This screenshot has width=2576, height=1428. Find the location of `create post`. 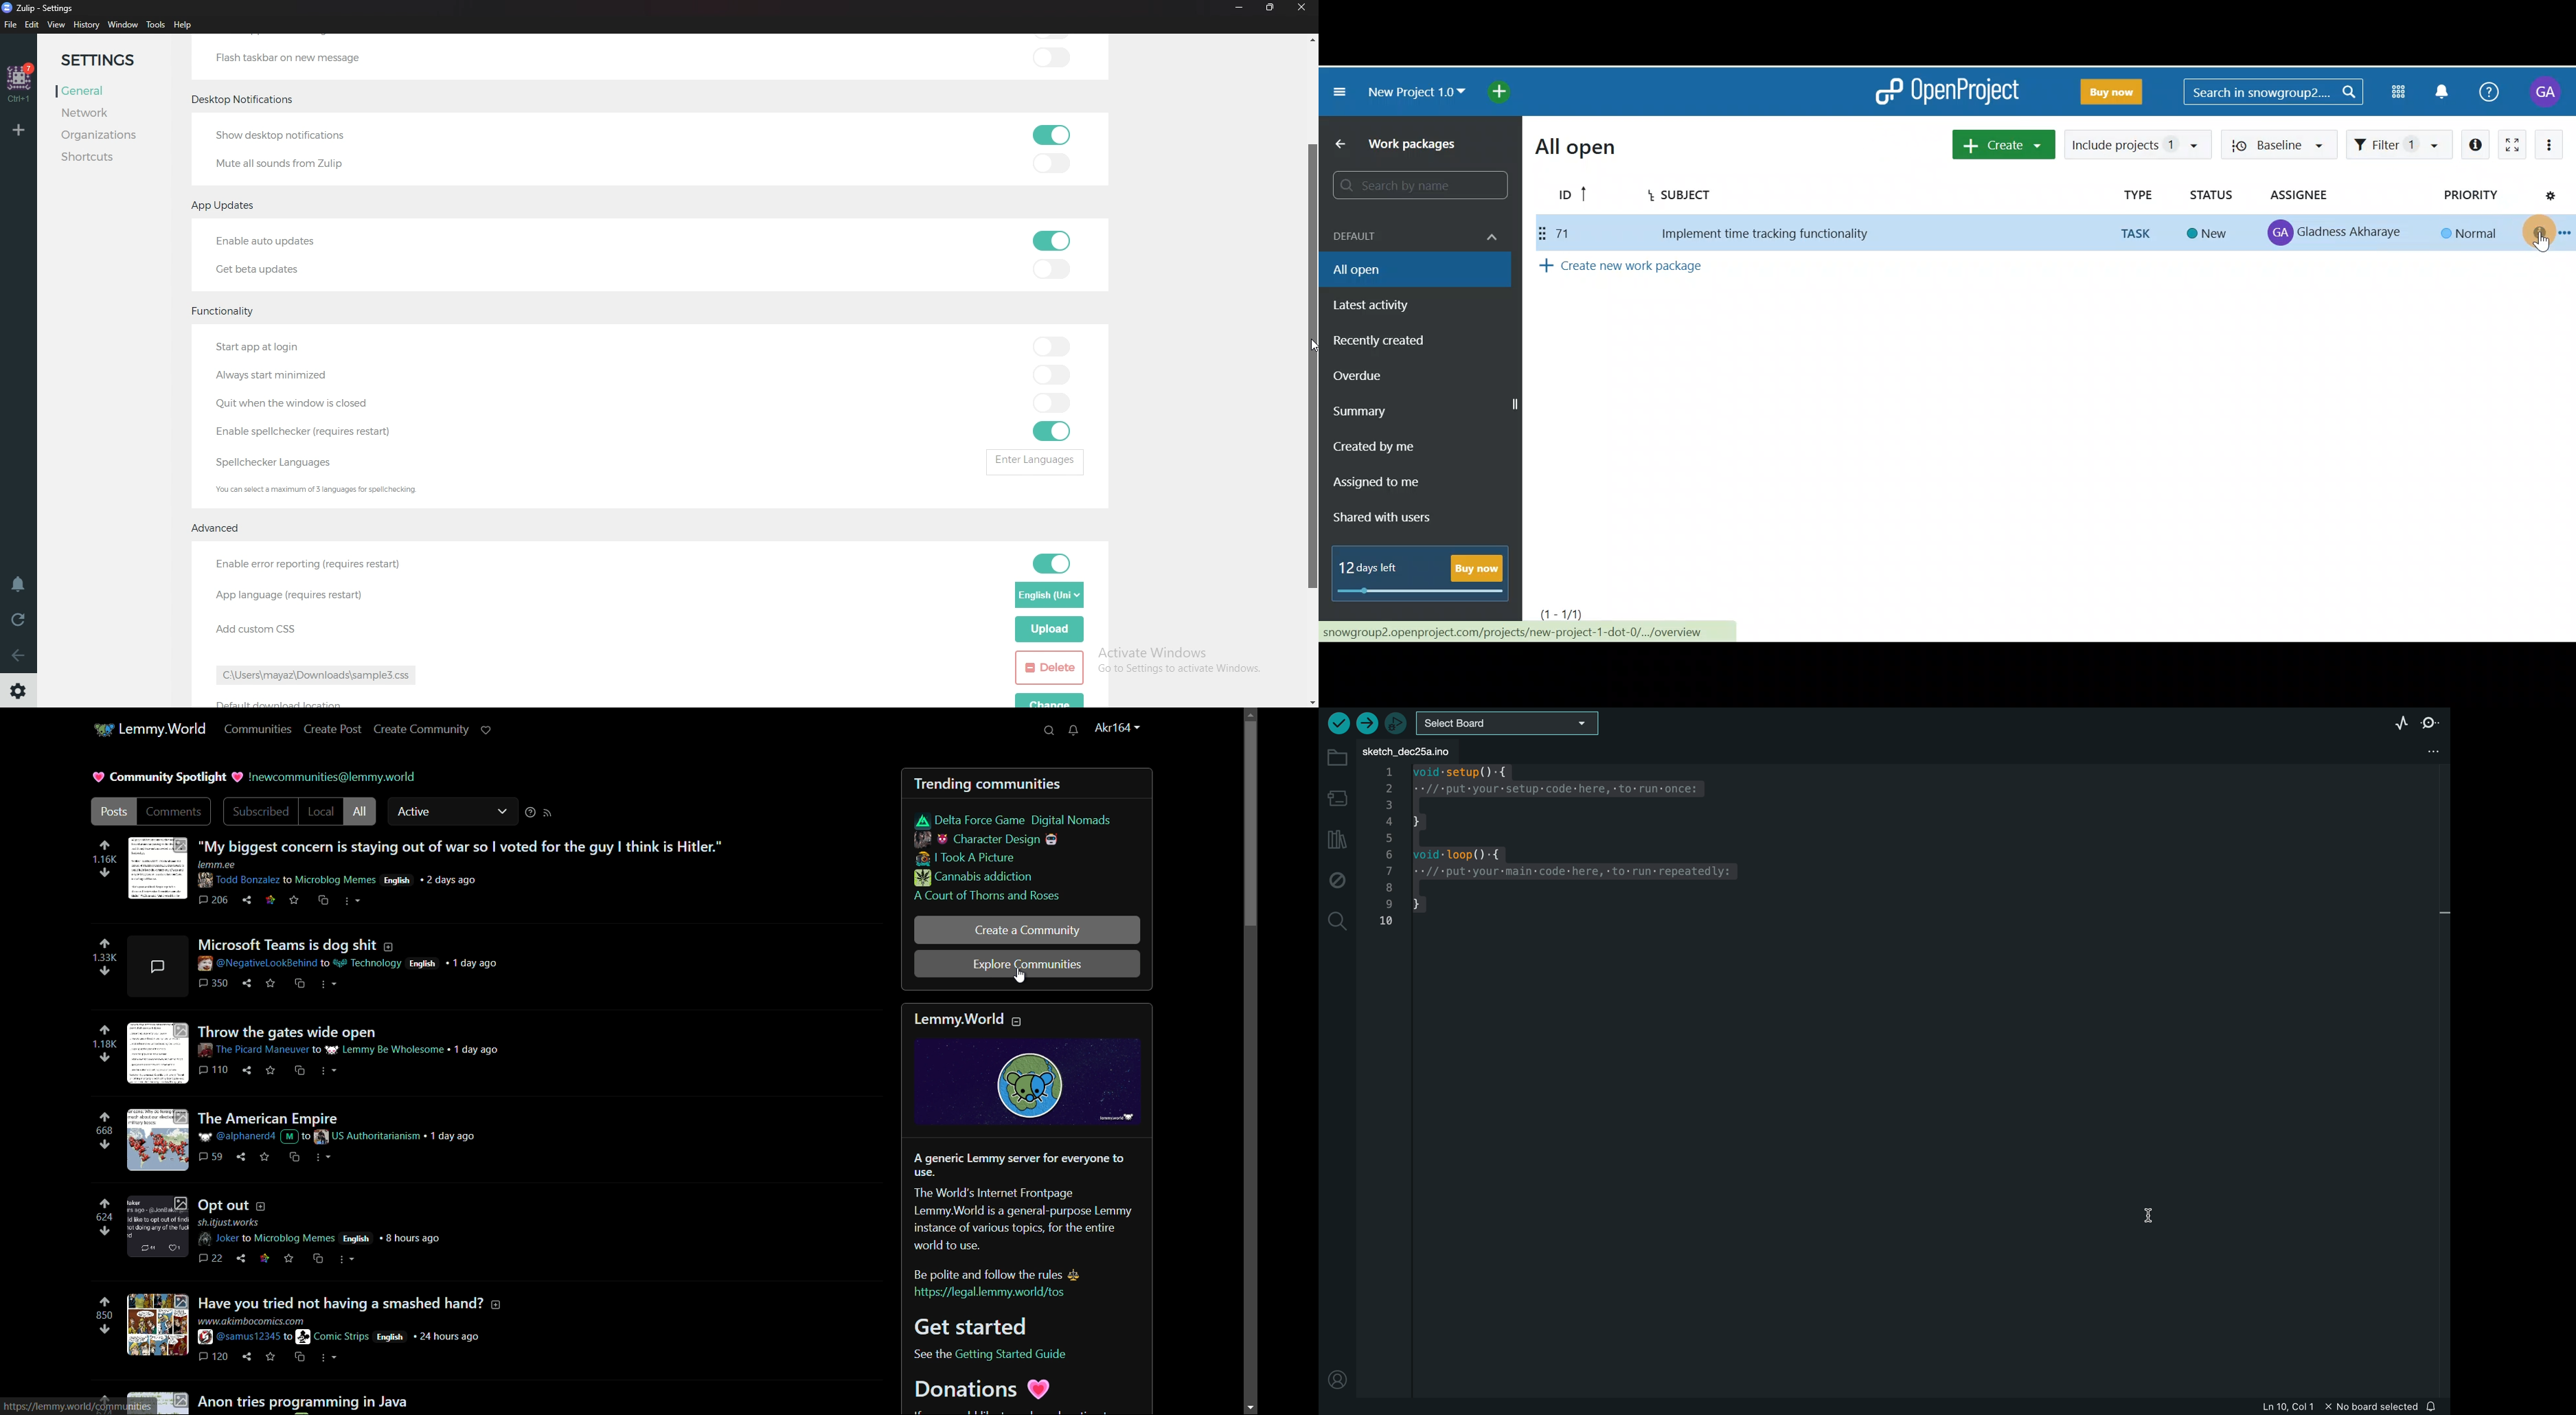

create post is located at coordinates (331, 728).